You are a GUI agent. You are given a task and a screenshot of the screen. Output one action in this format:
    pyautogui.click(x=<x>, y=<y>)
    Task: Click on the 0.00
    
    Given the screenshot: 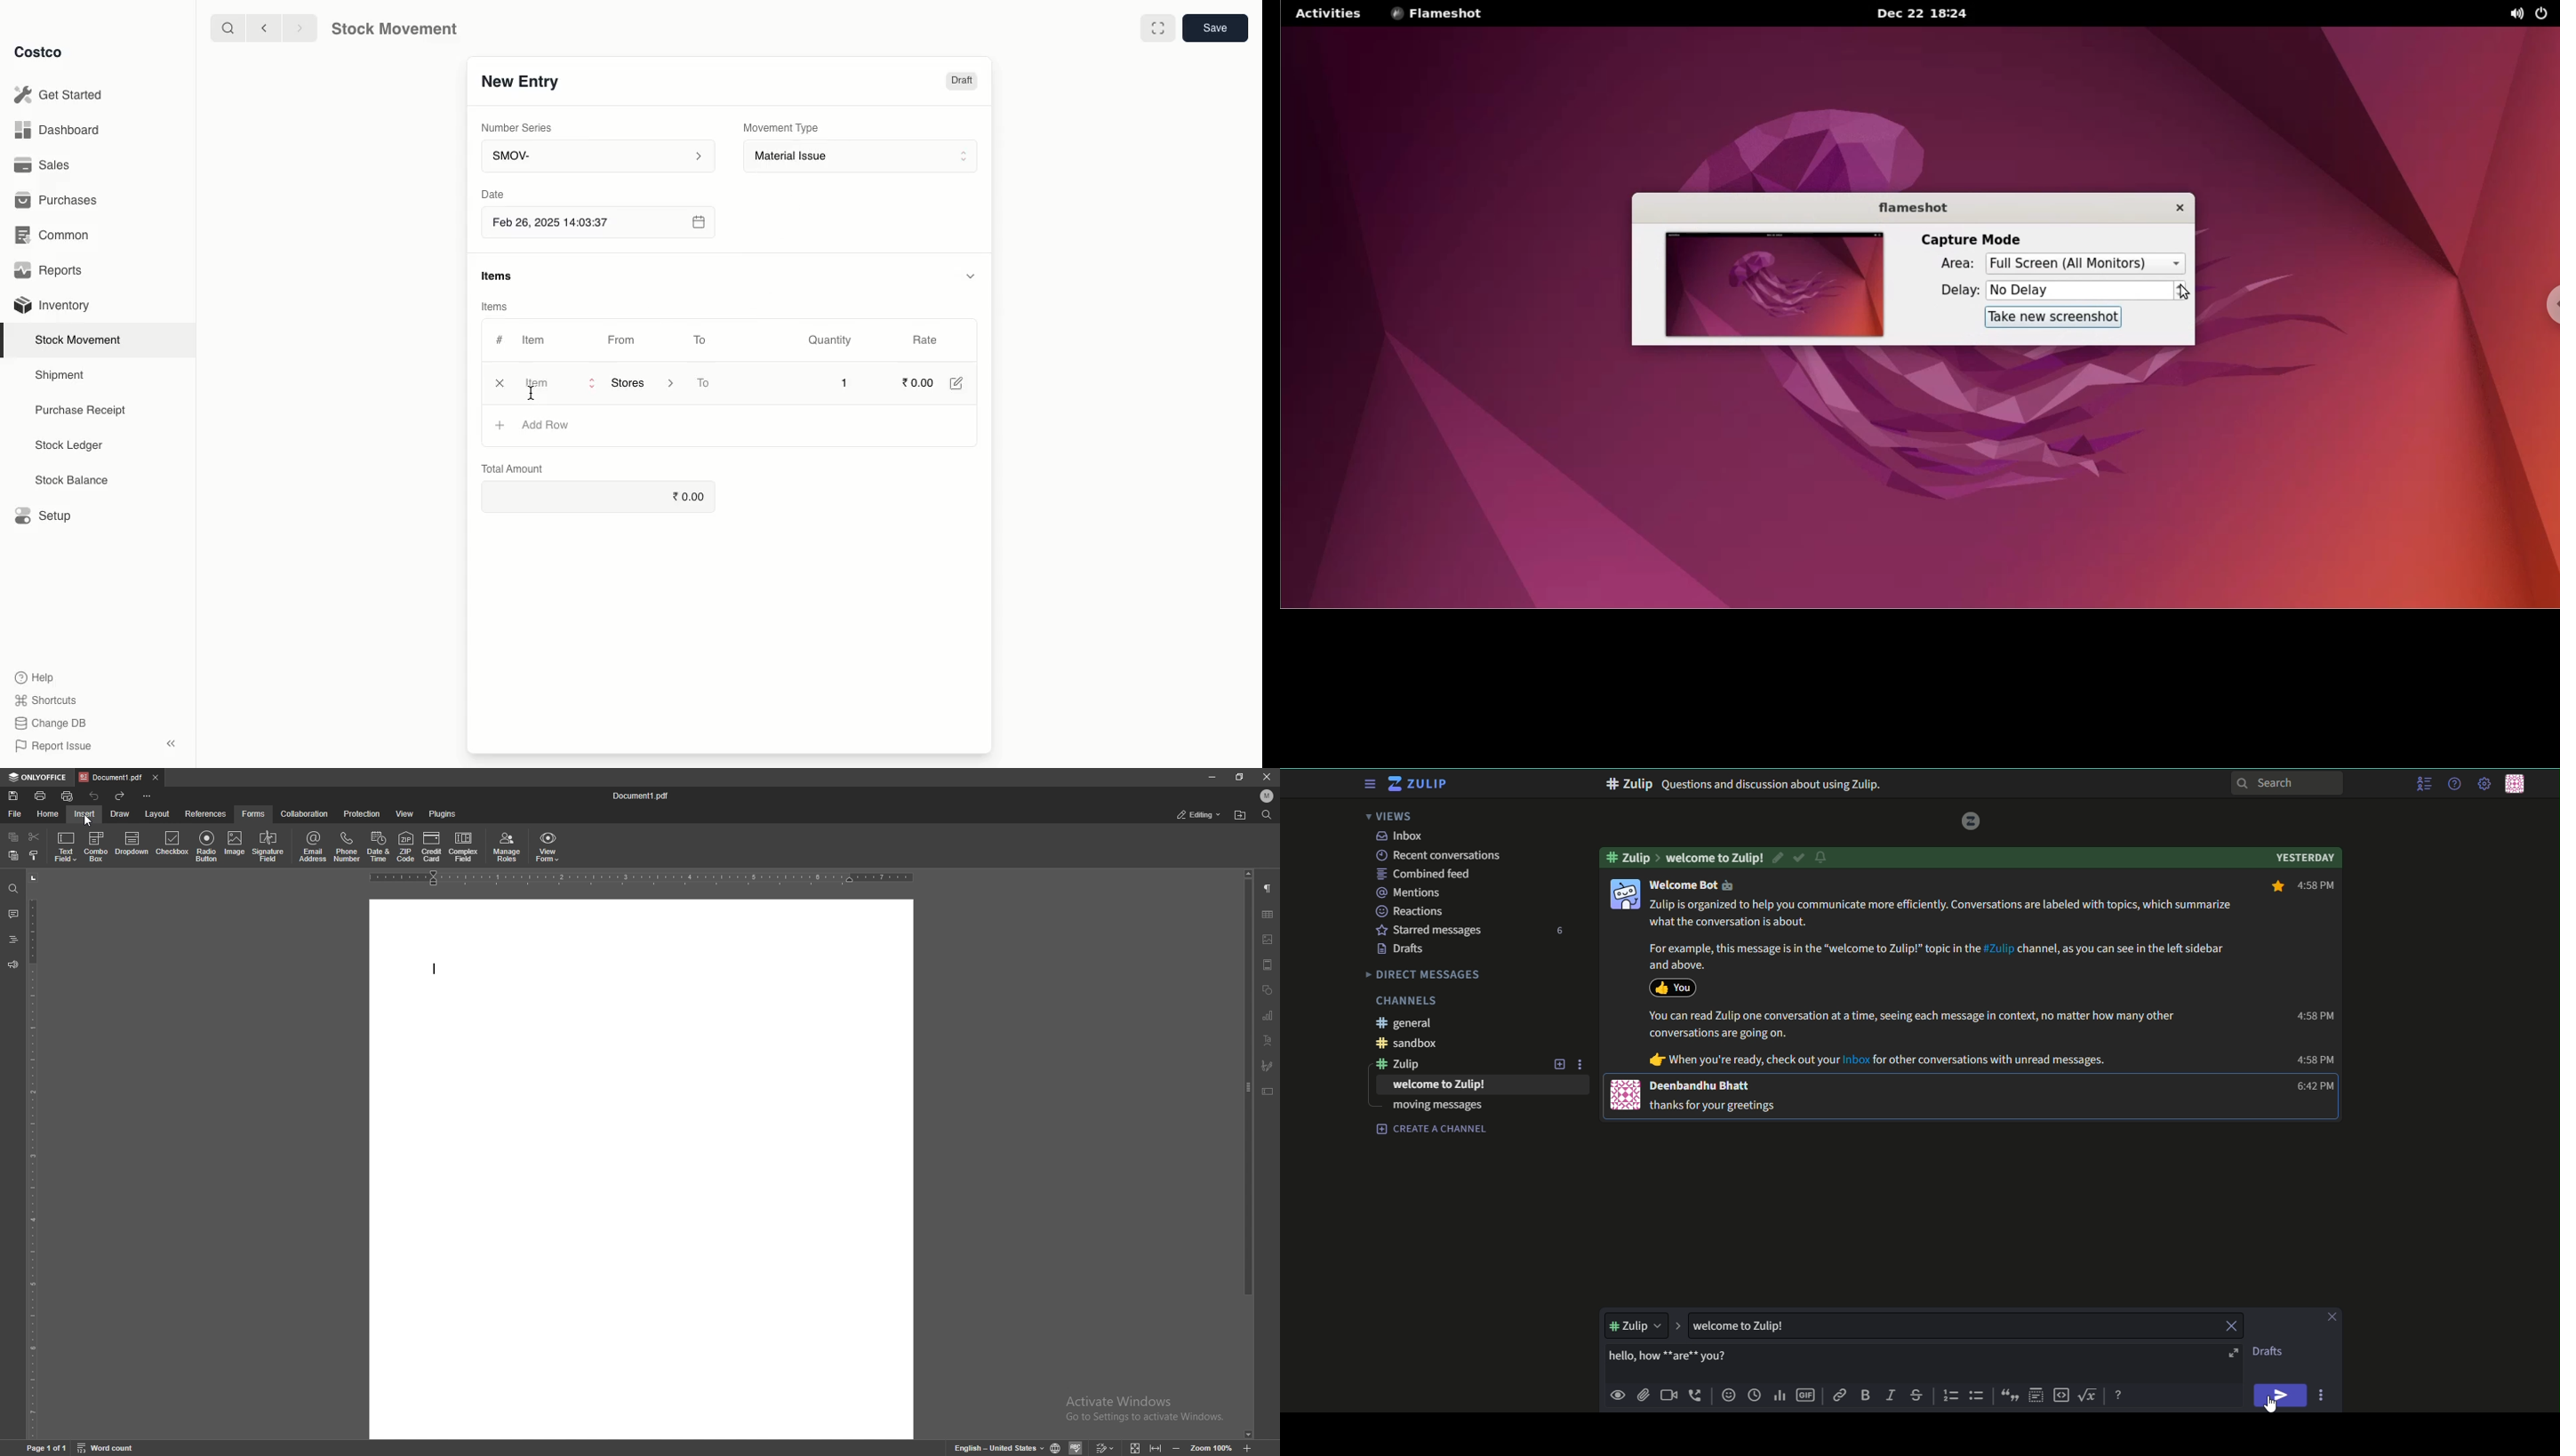 What is the action you would take?
    pyautogui.click(x=919, y=382)
    